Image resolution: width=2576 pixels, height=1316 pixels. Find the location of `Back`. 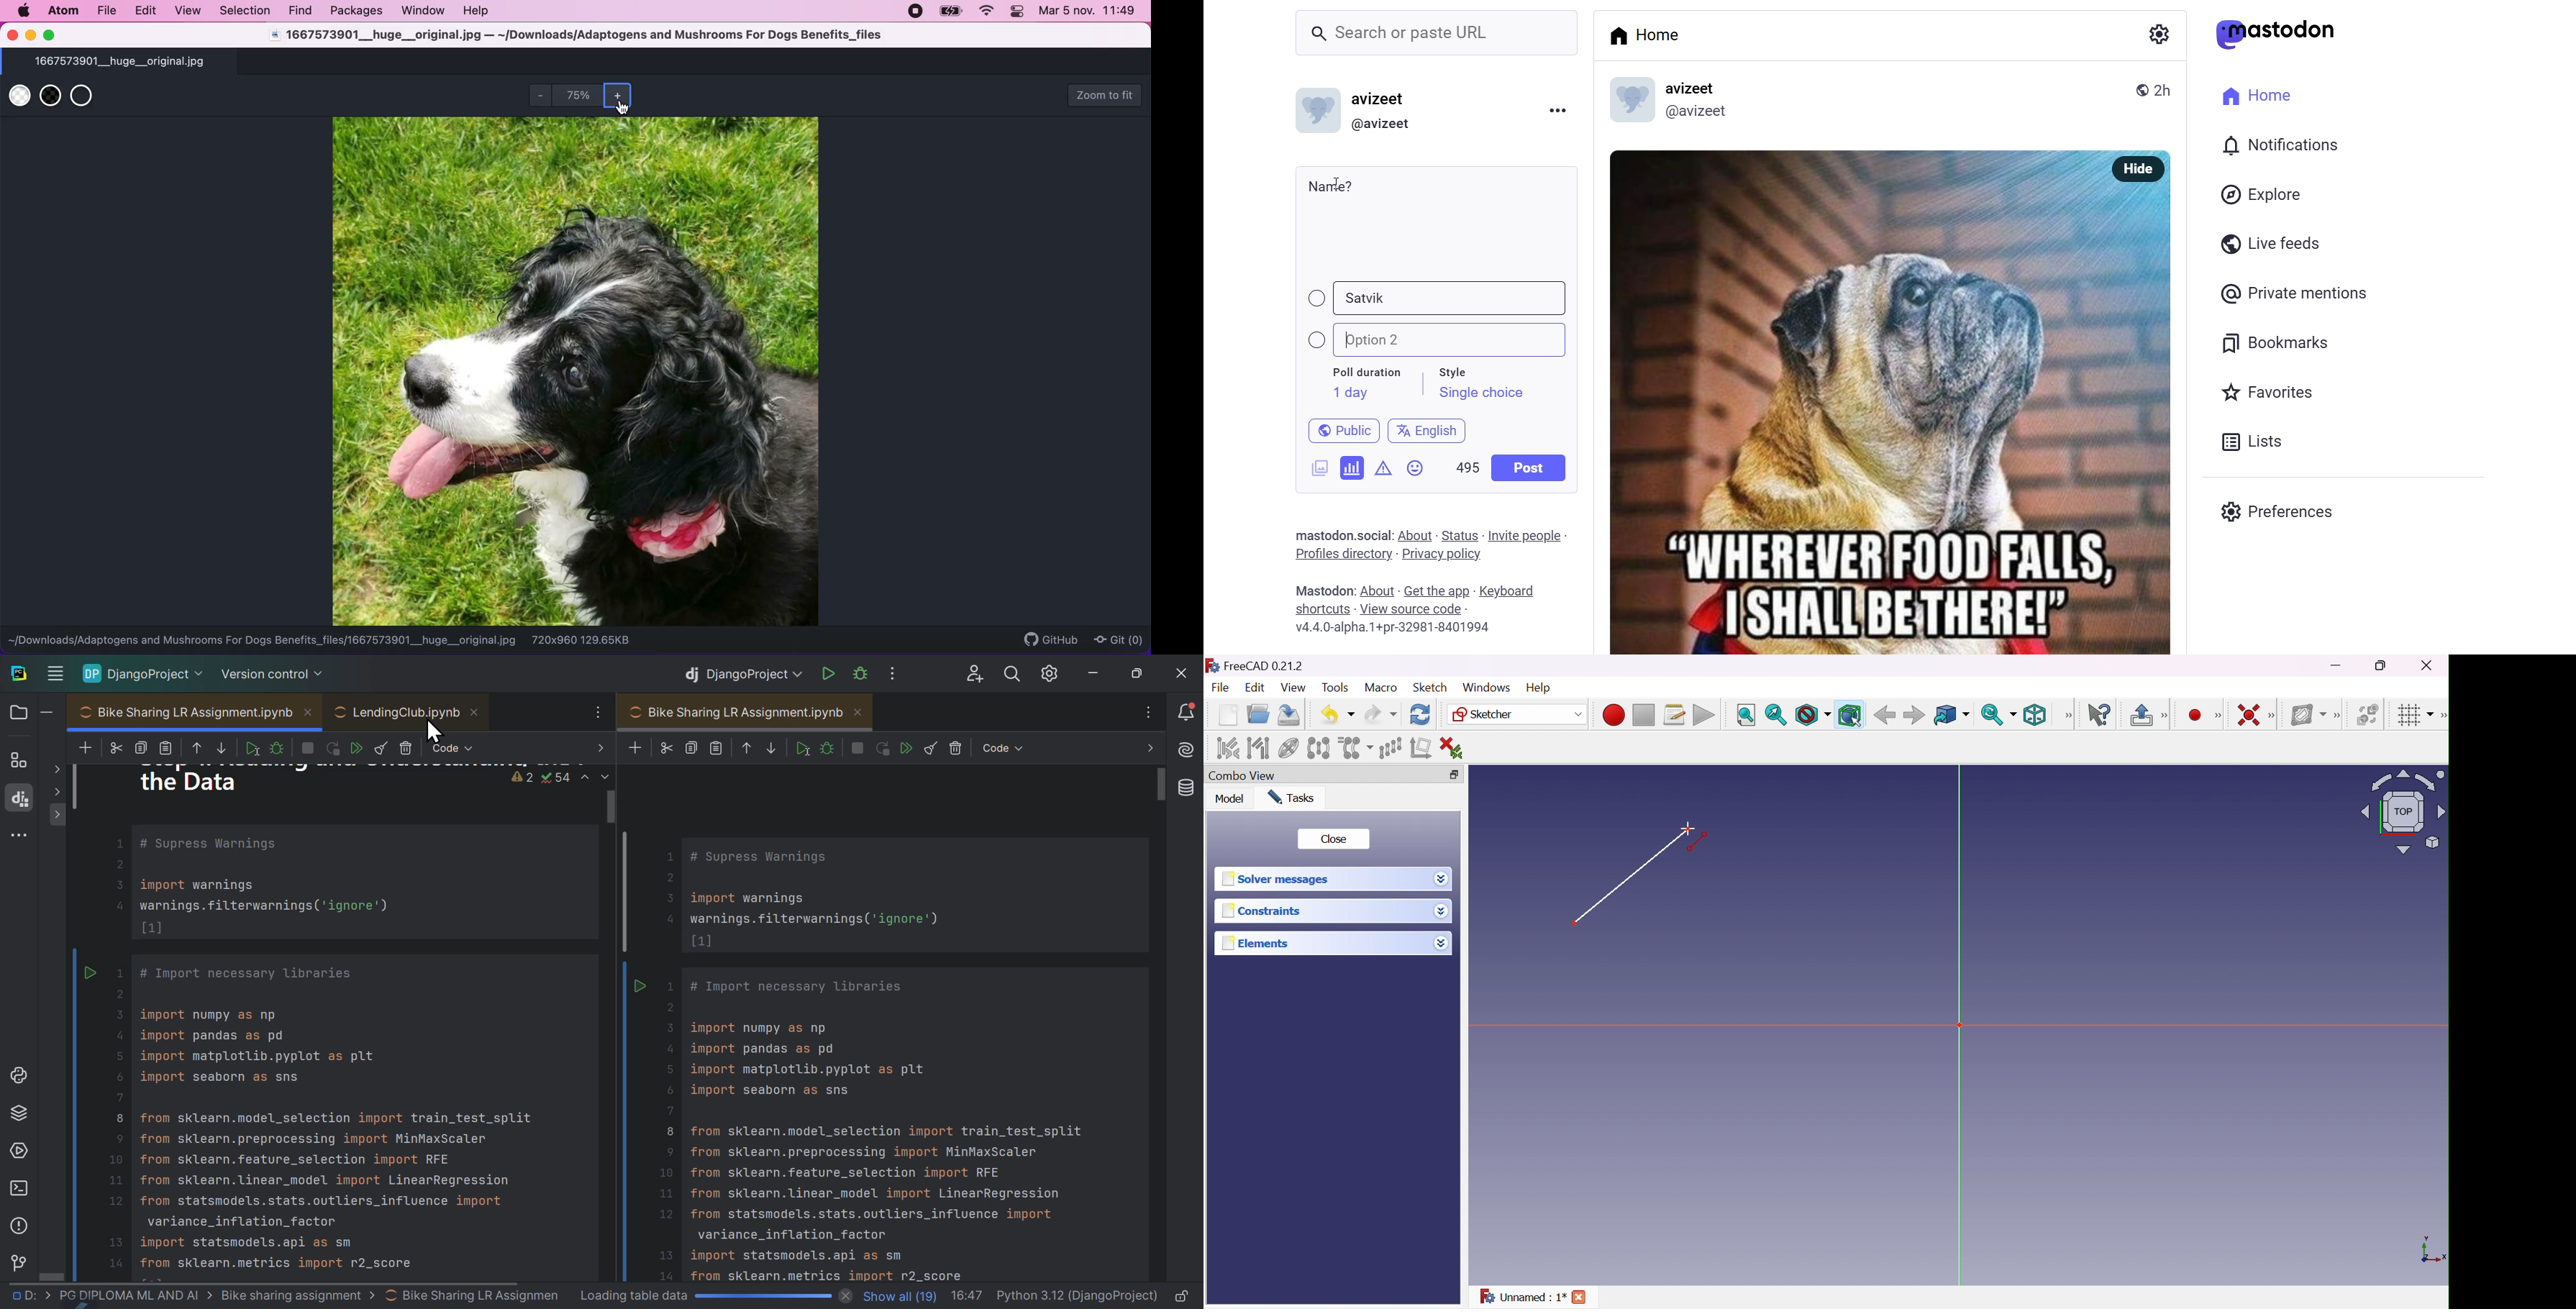

Back is located at coordinates (1885, 716).